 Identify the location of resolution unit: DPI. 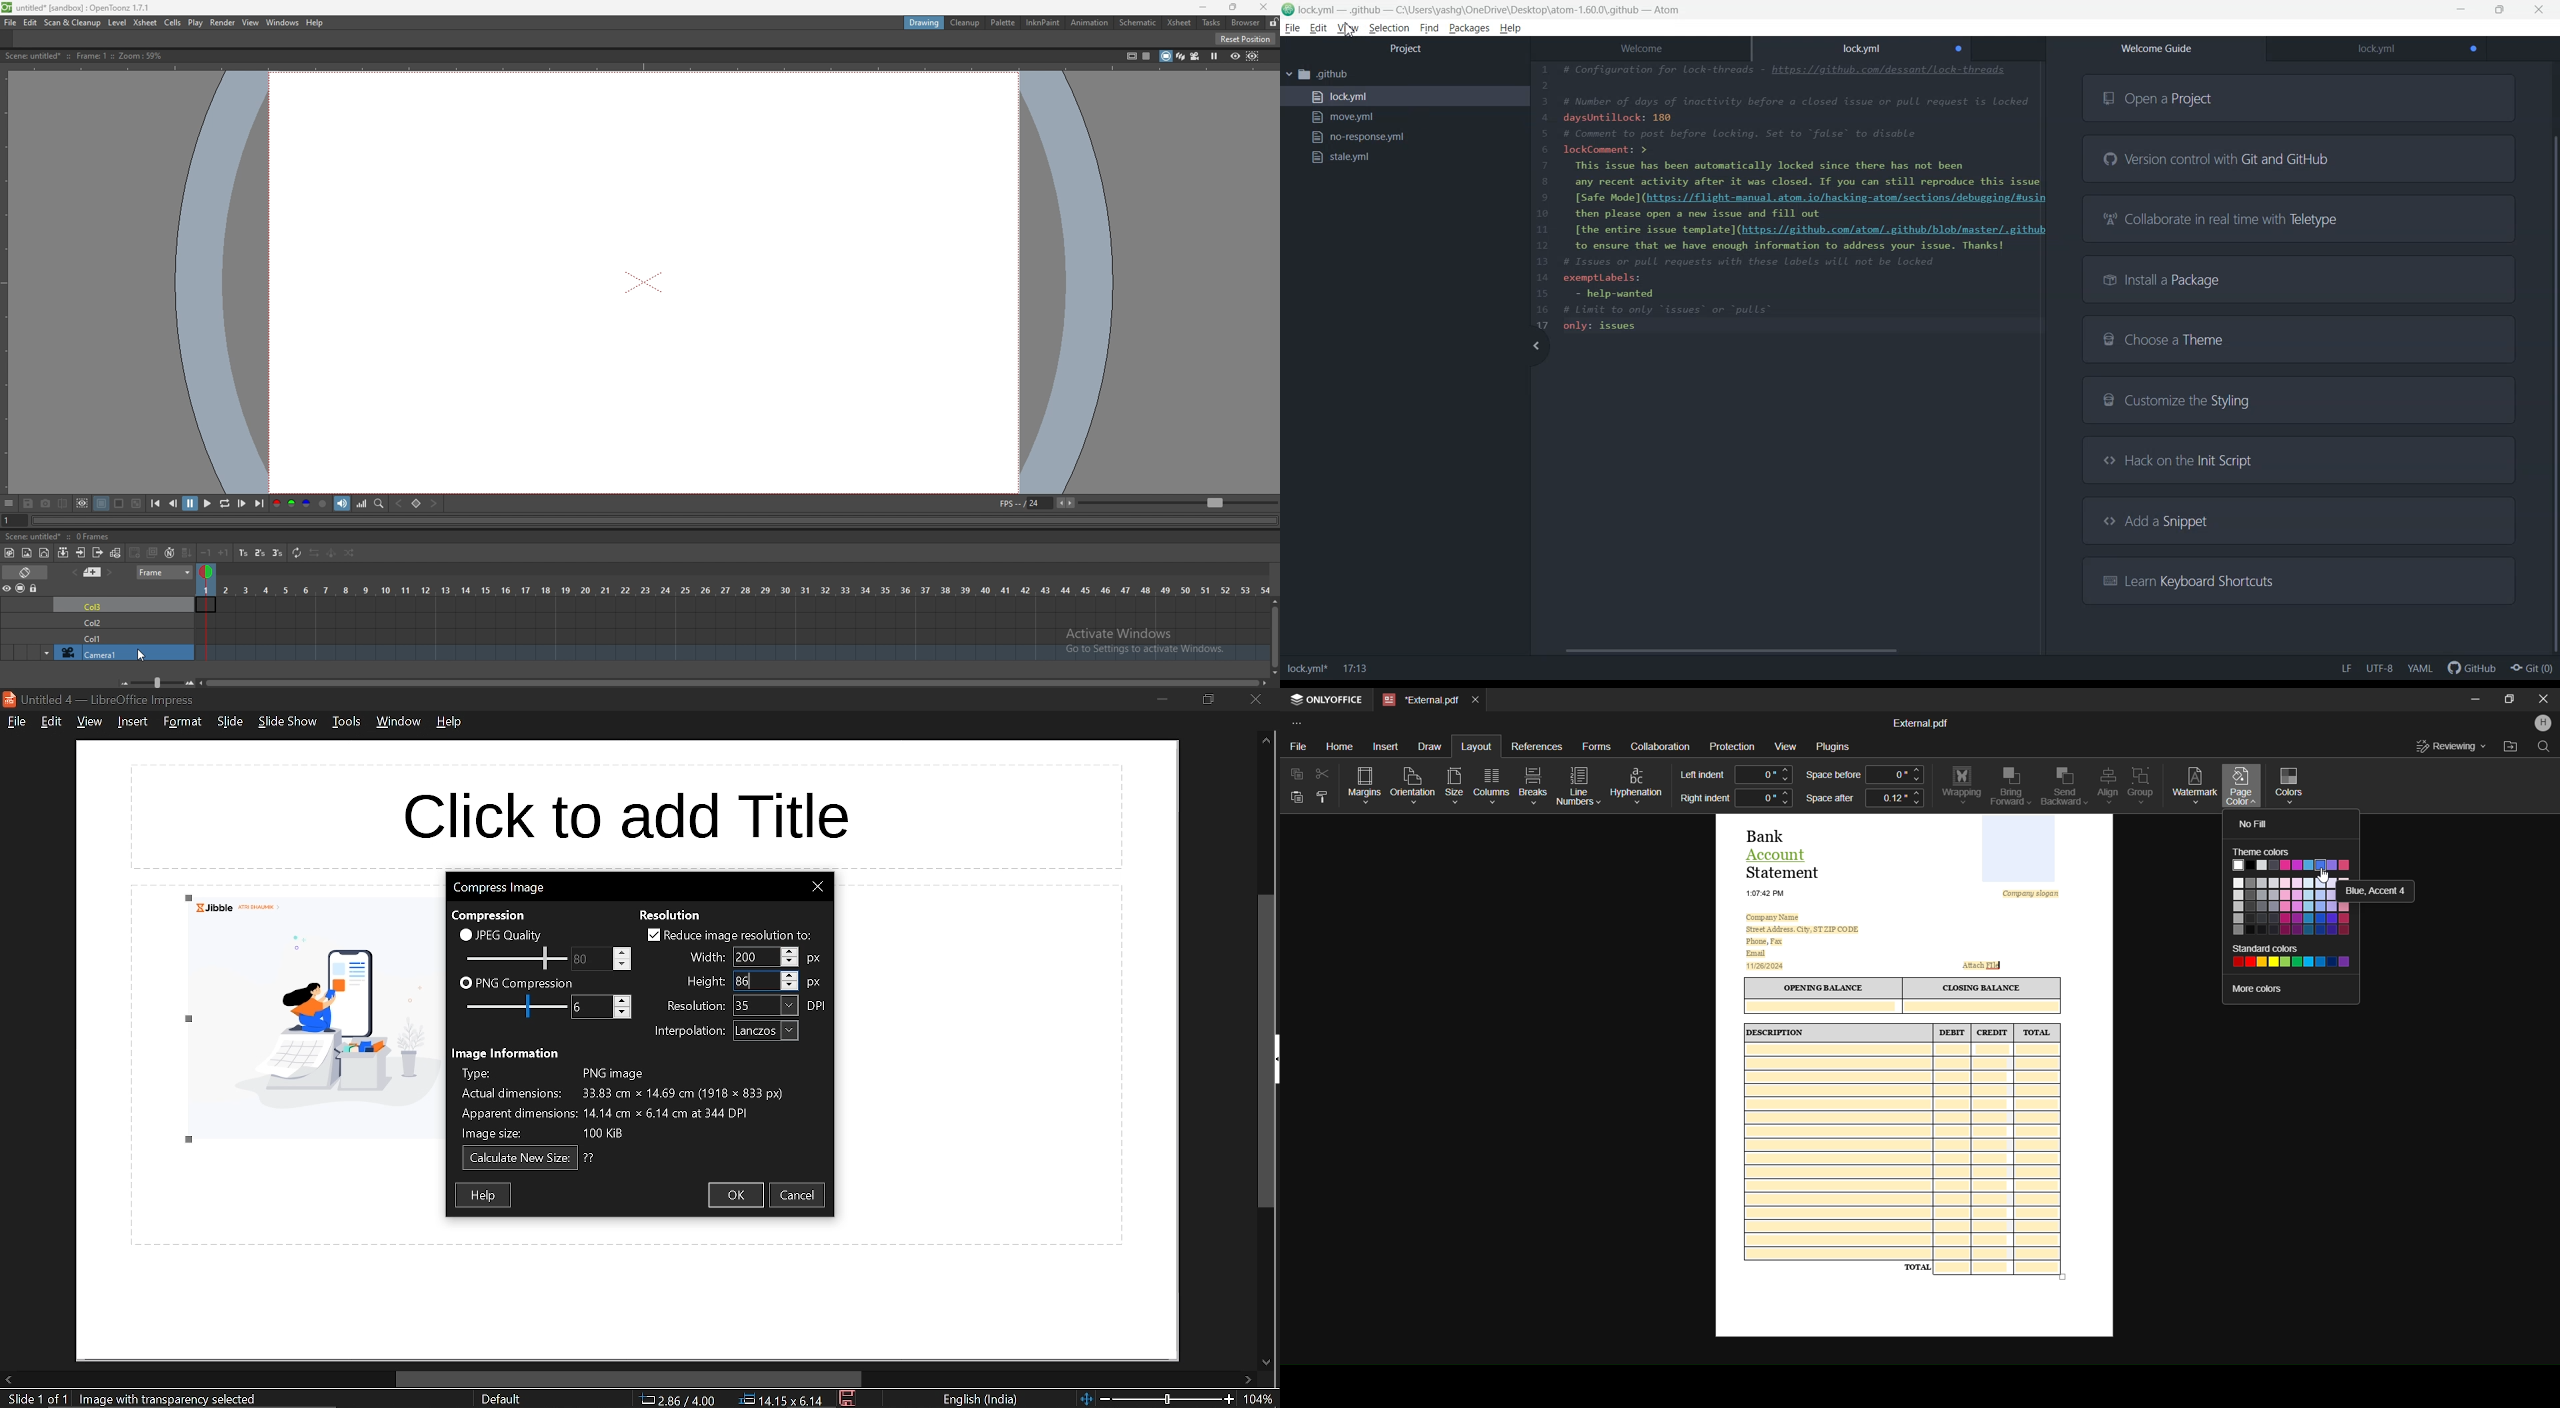
(818, 1006).